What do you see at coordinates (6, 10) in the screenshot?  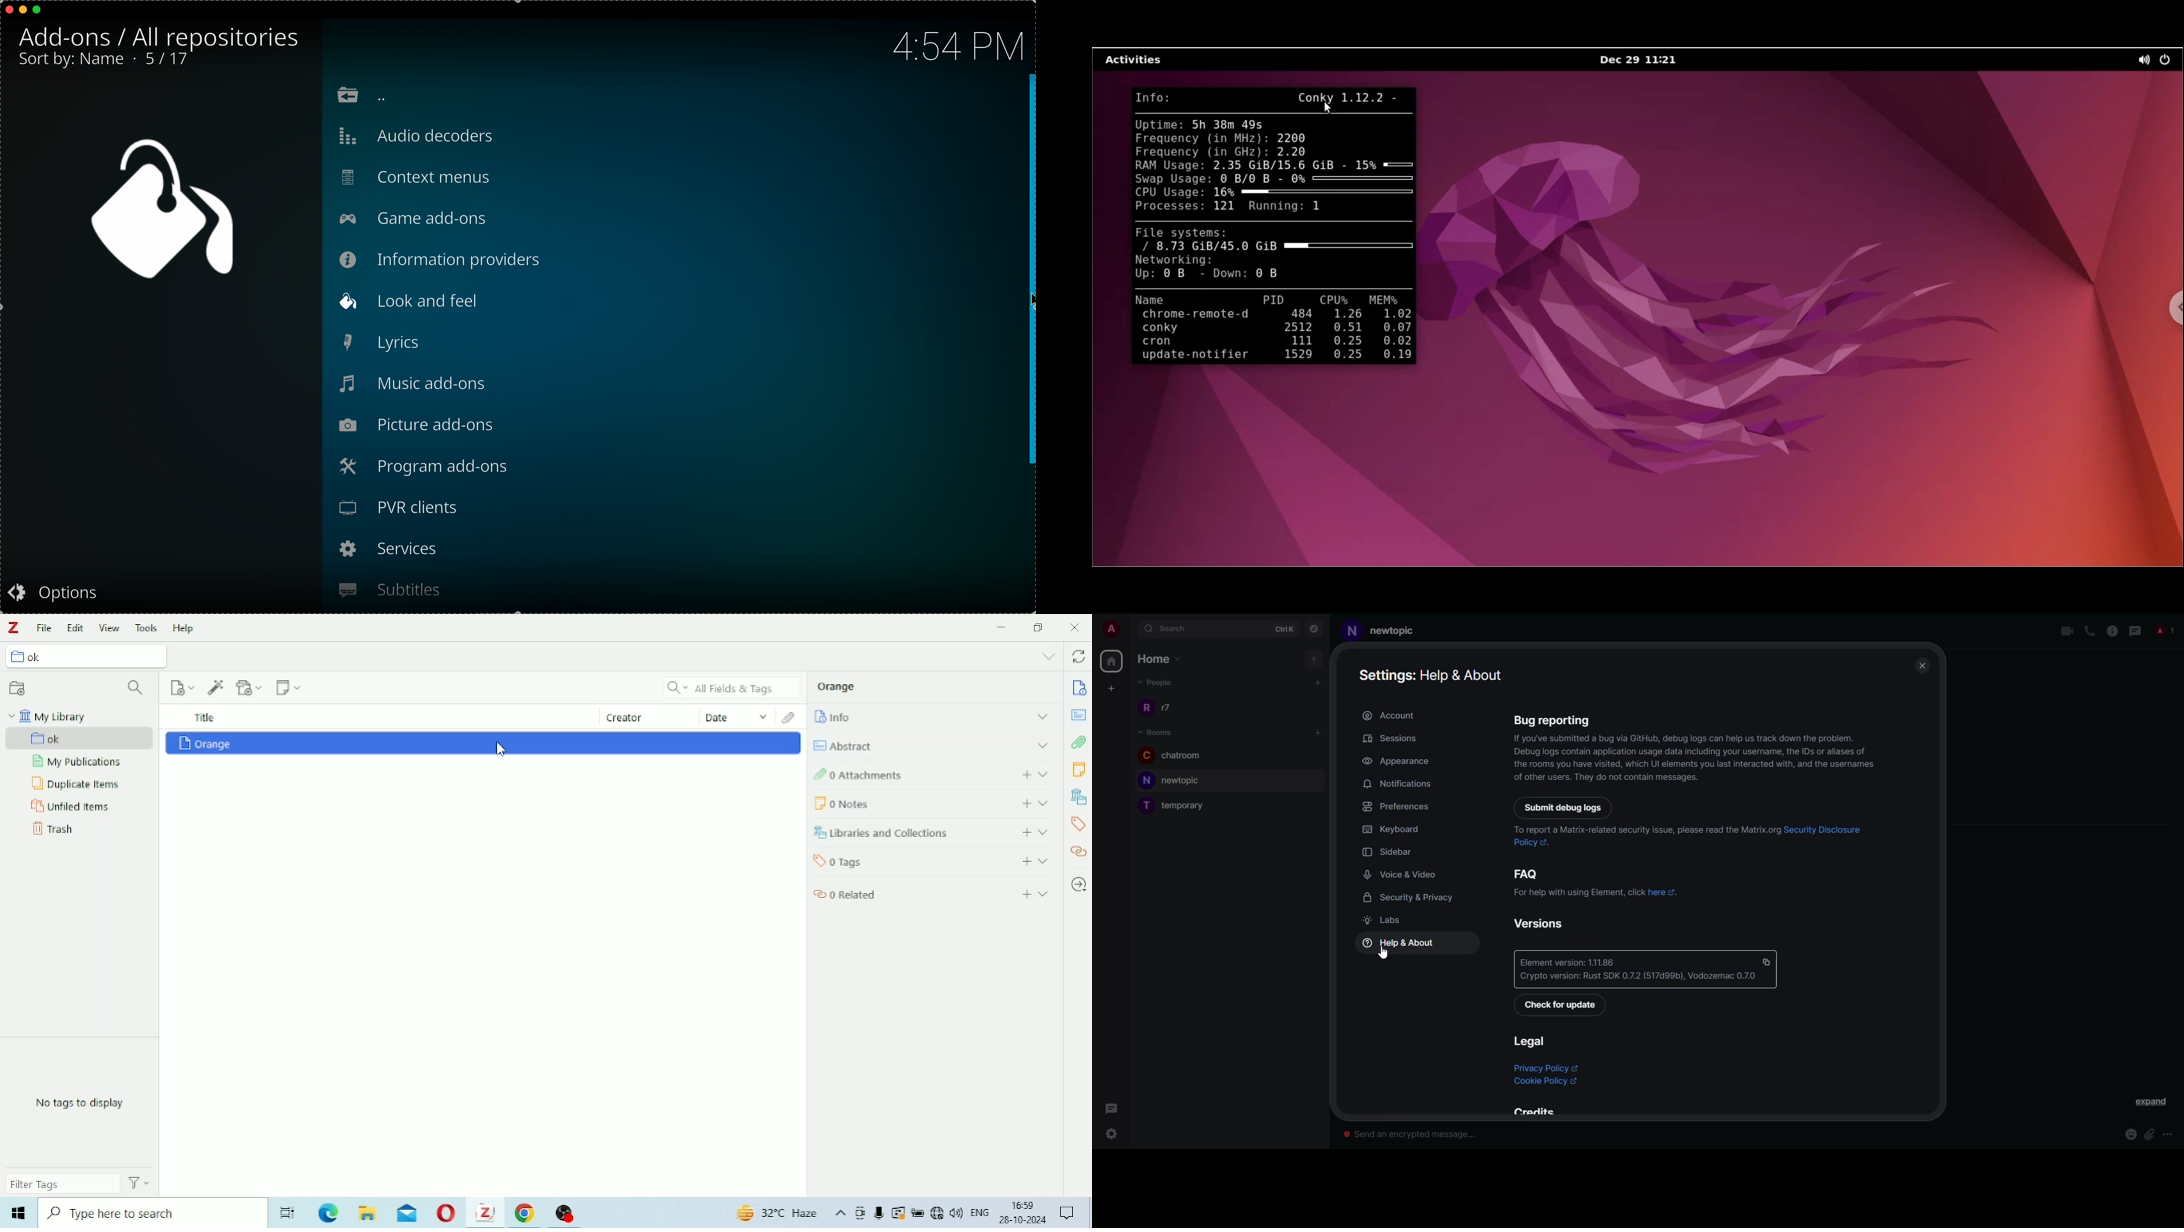 I see `close` at bounding box center [6, 10].